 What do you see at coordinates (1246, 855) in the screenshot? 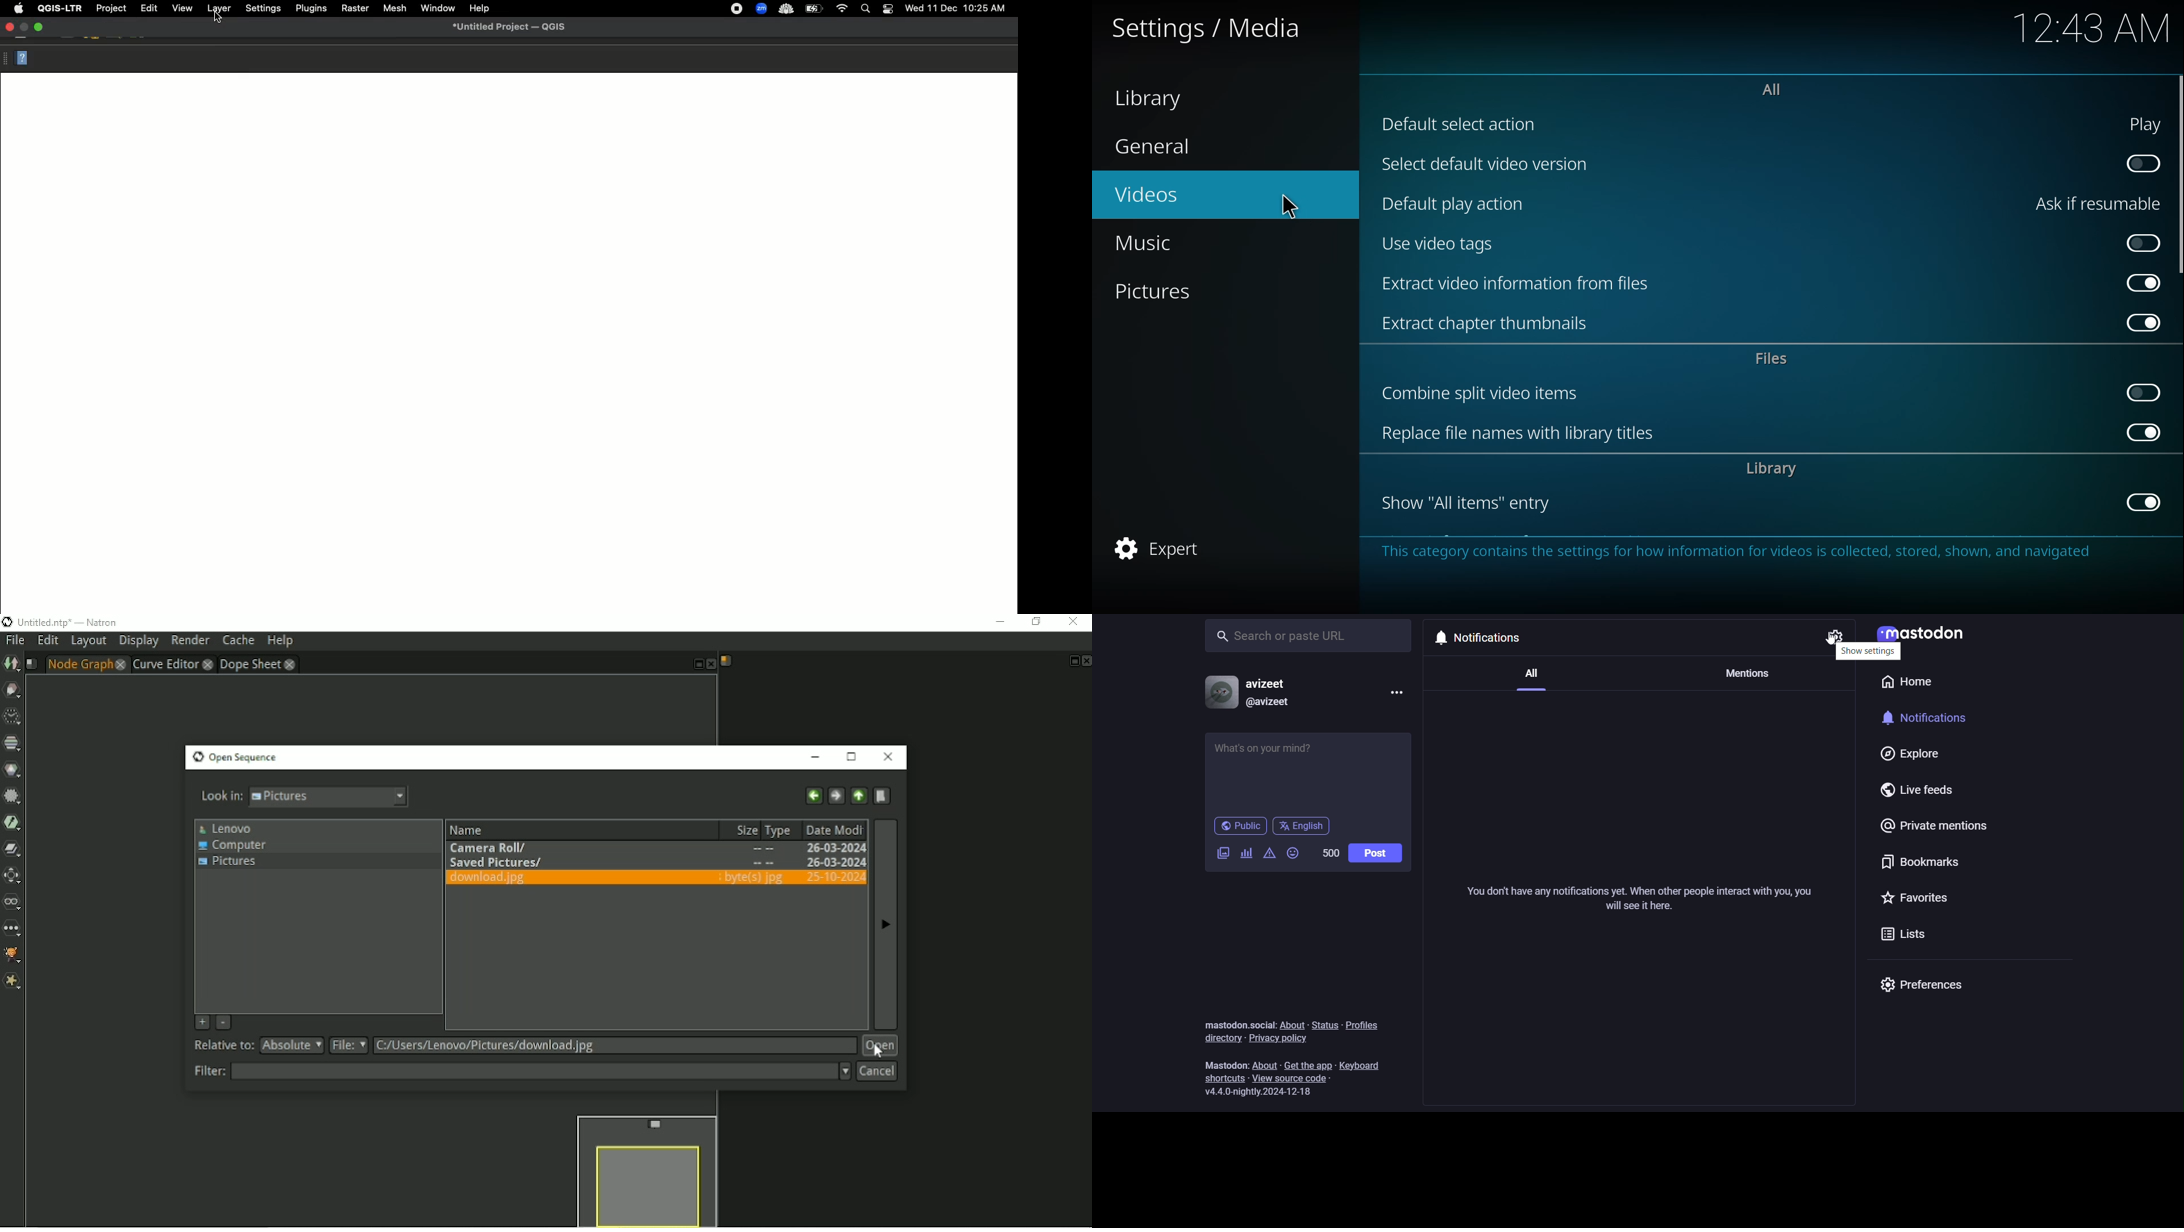
I see `add a poll` at bounding box center [1246, 855].